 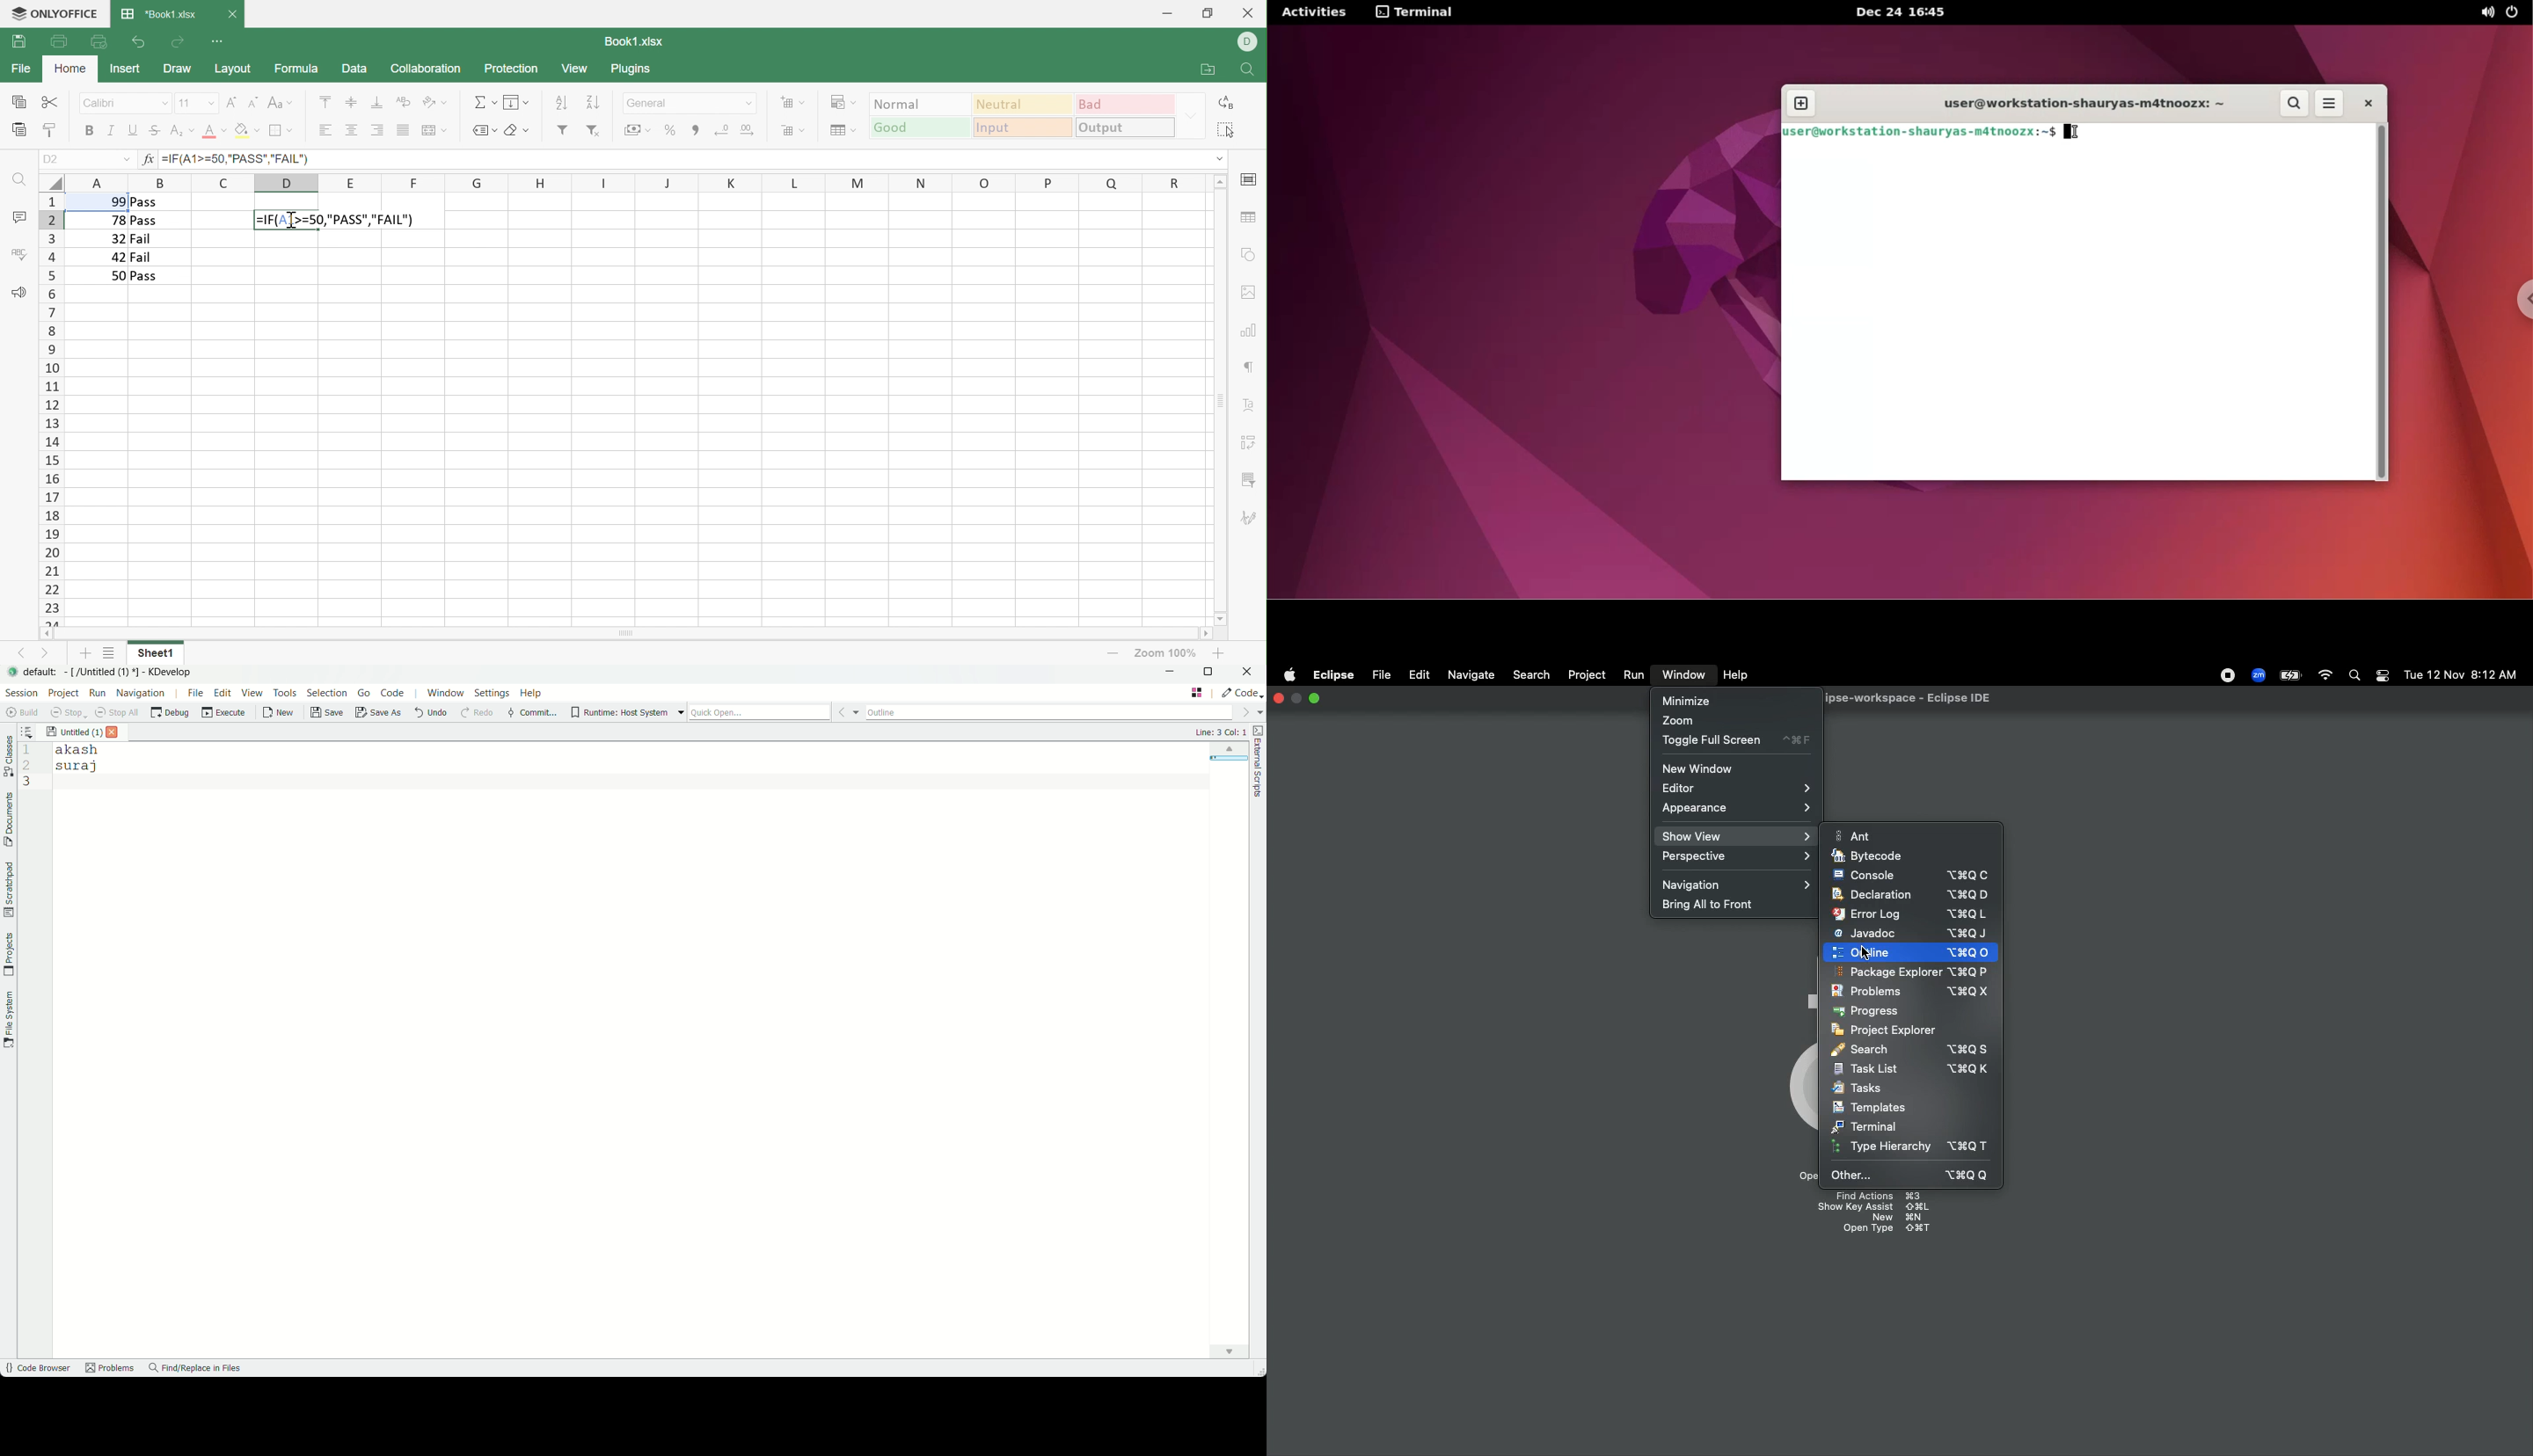 I want to click on Zoom 100%, so click(x=1166, y=654).